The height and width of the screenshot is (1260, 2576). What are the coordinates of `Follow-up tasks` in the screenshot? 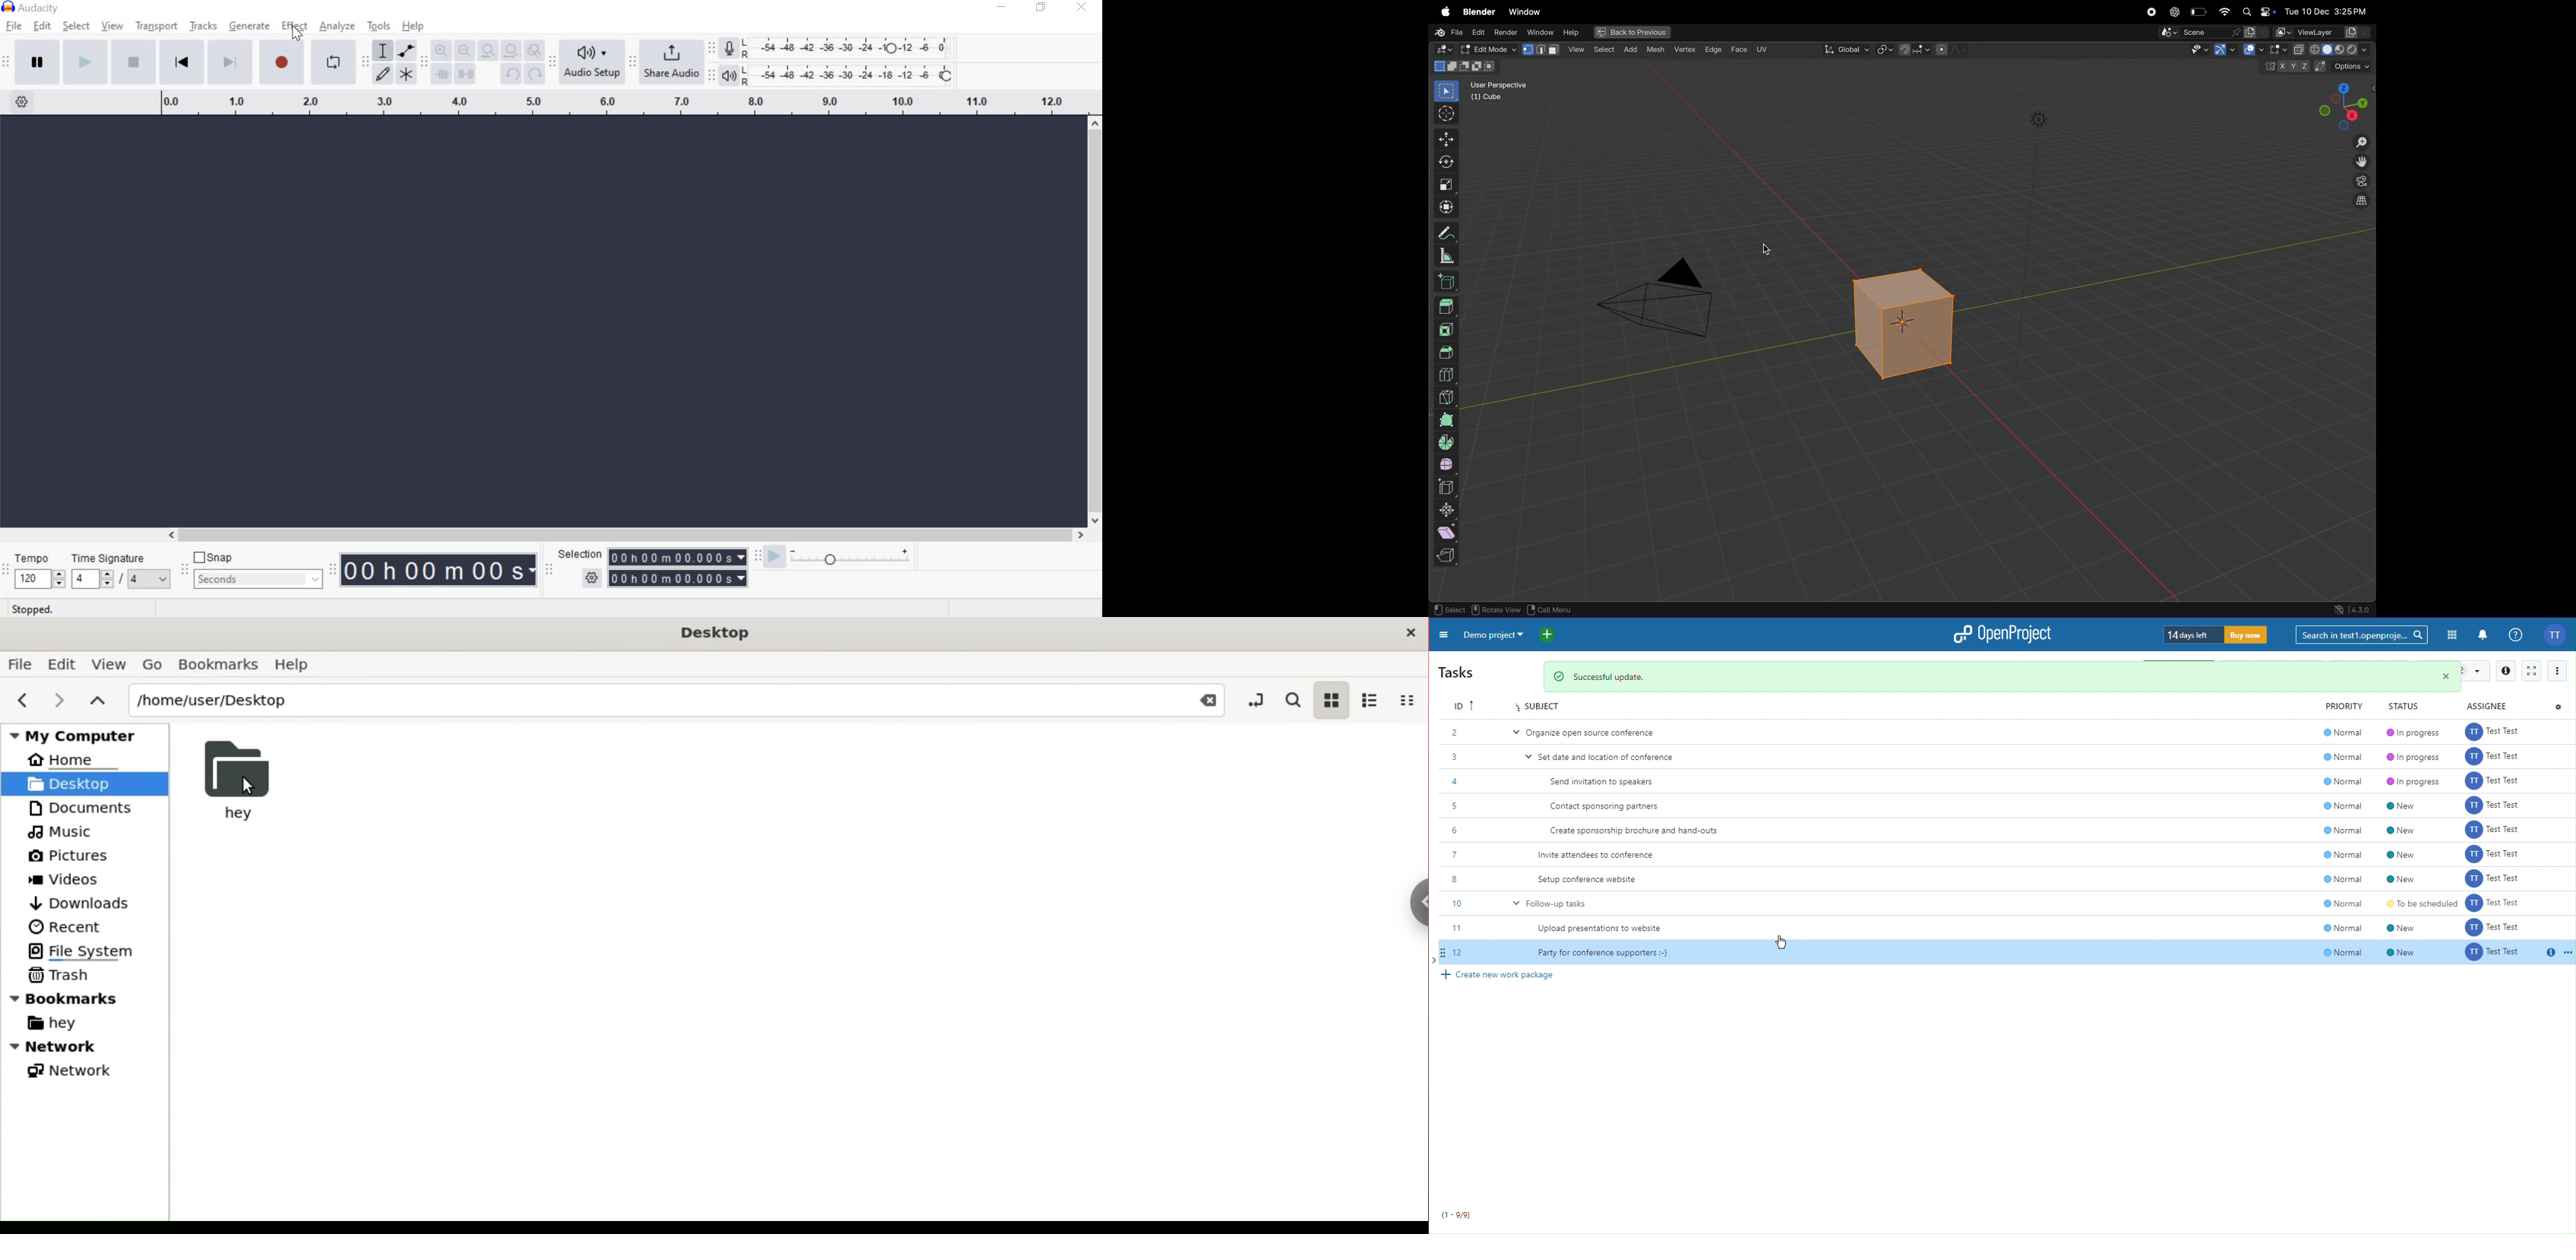 It's located at (1563, 903).